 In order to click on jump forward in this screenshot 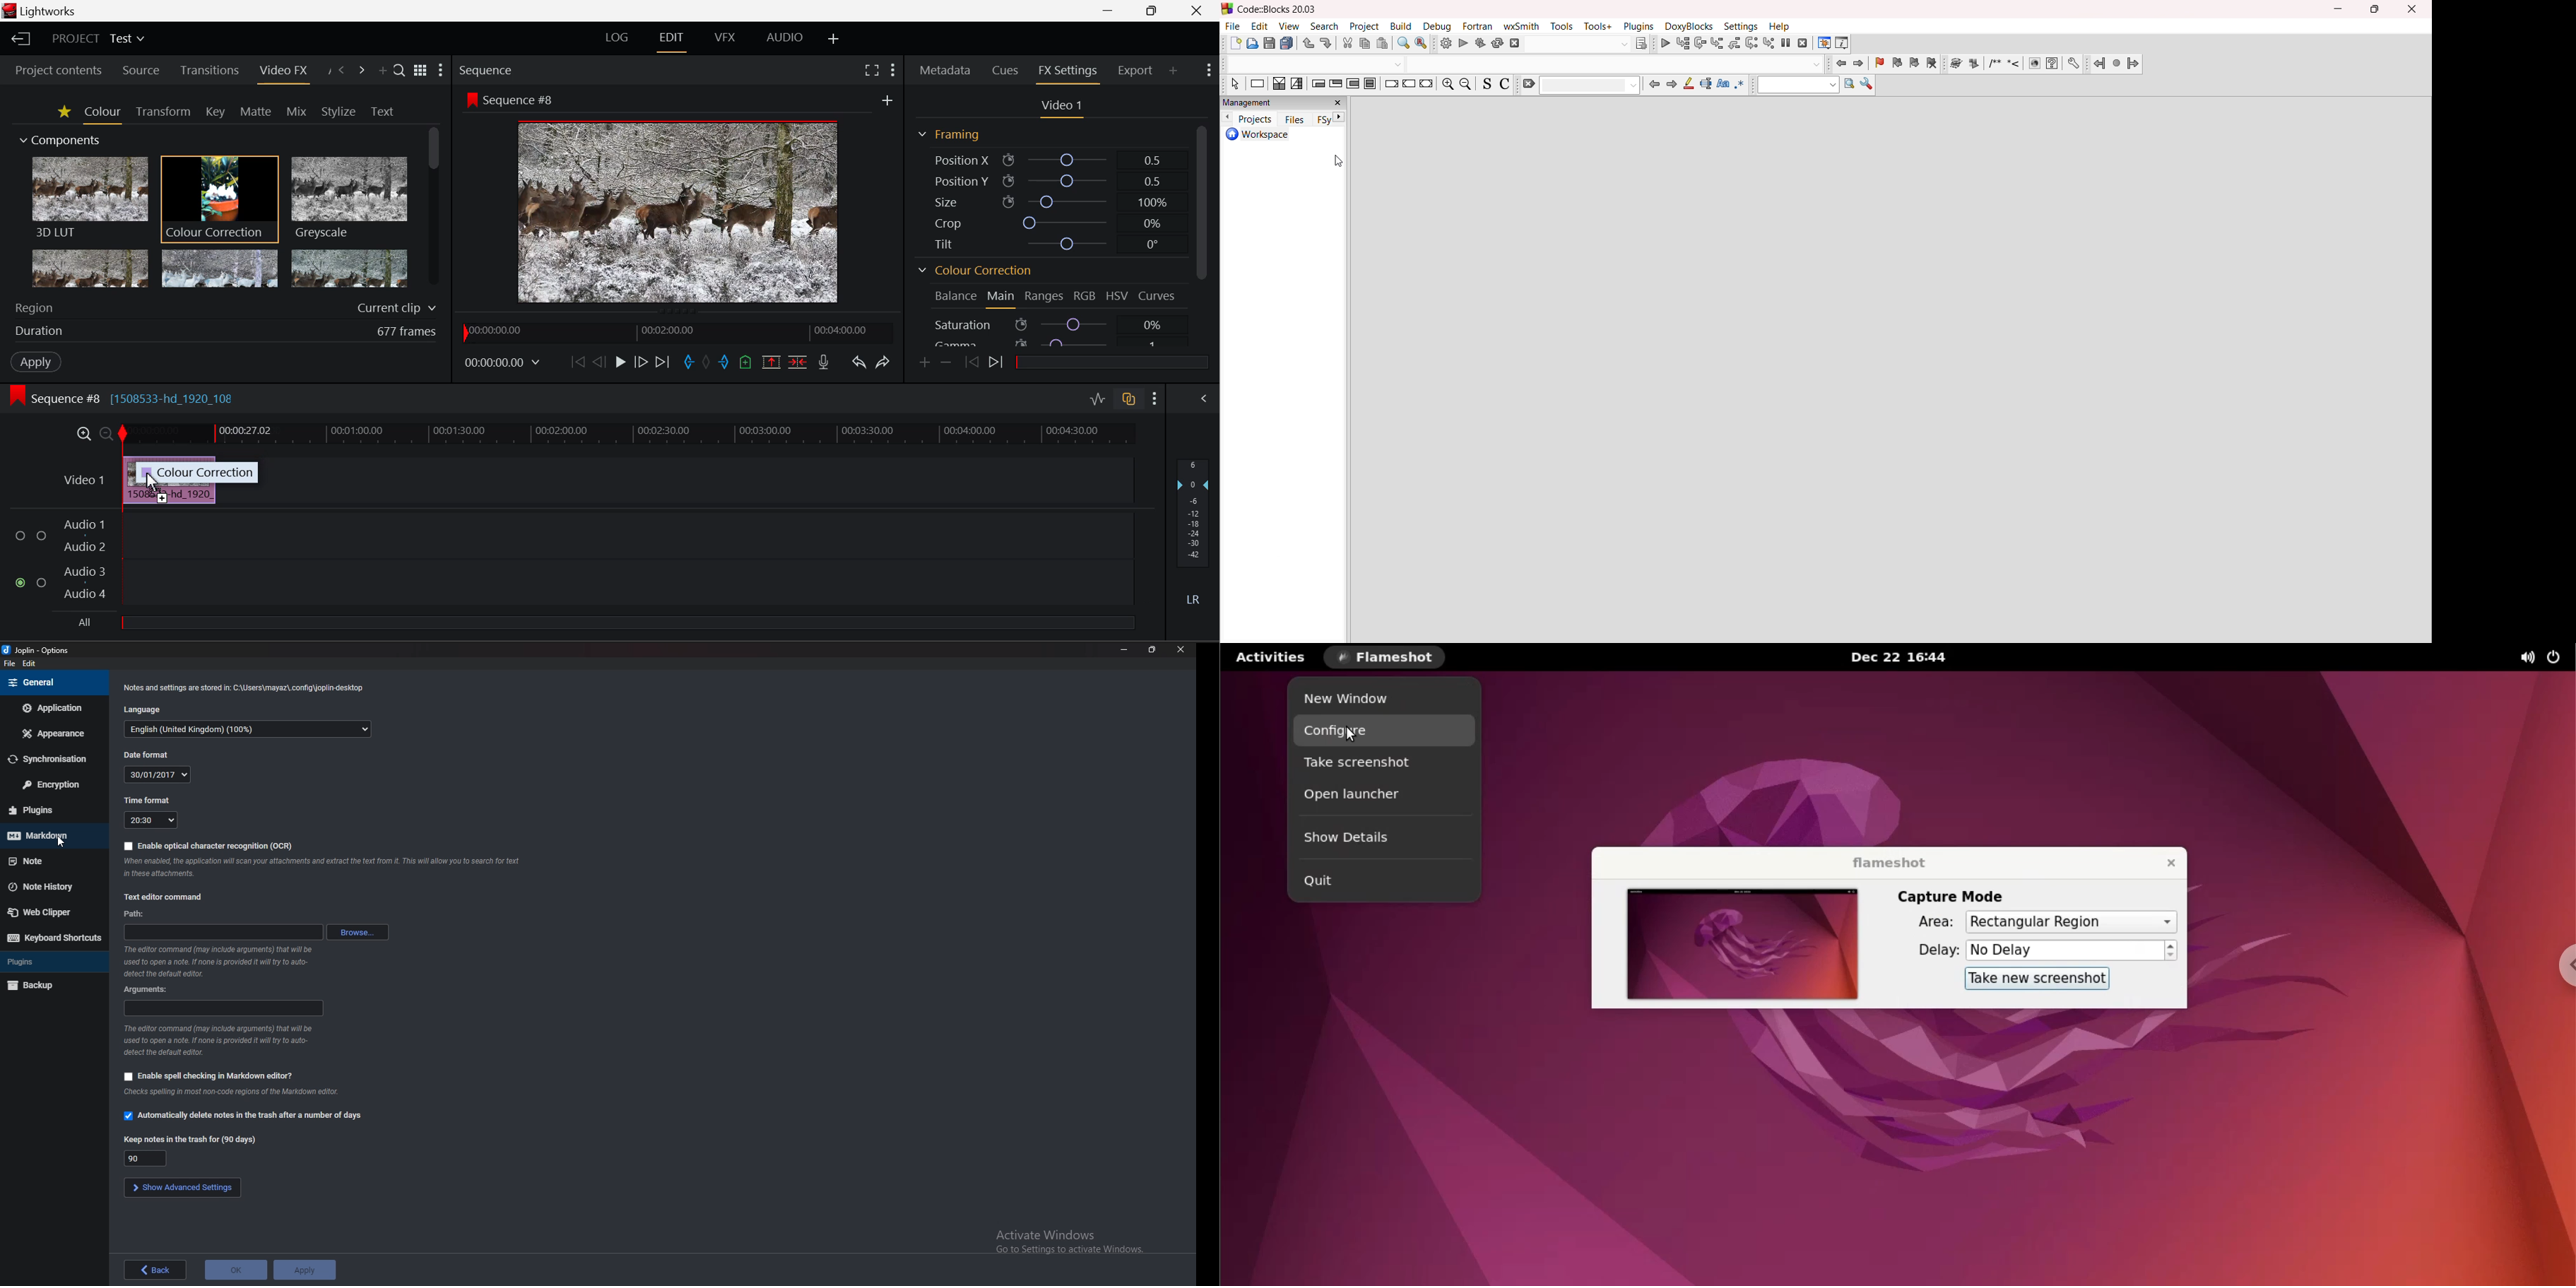, I will do `click(1674, 86)`.